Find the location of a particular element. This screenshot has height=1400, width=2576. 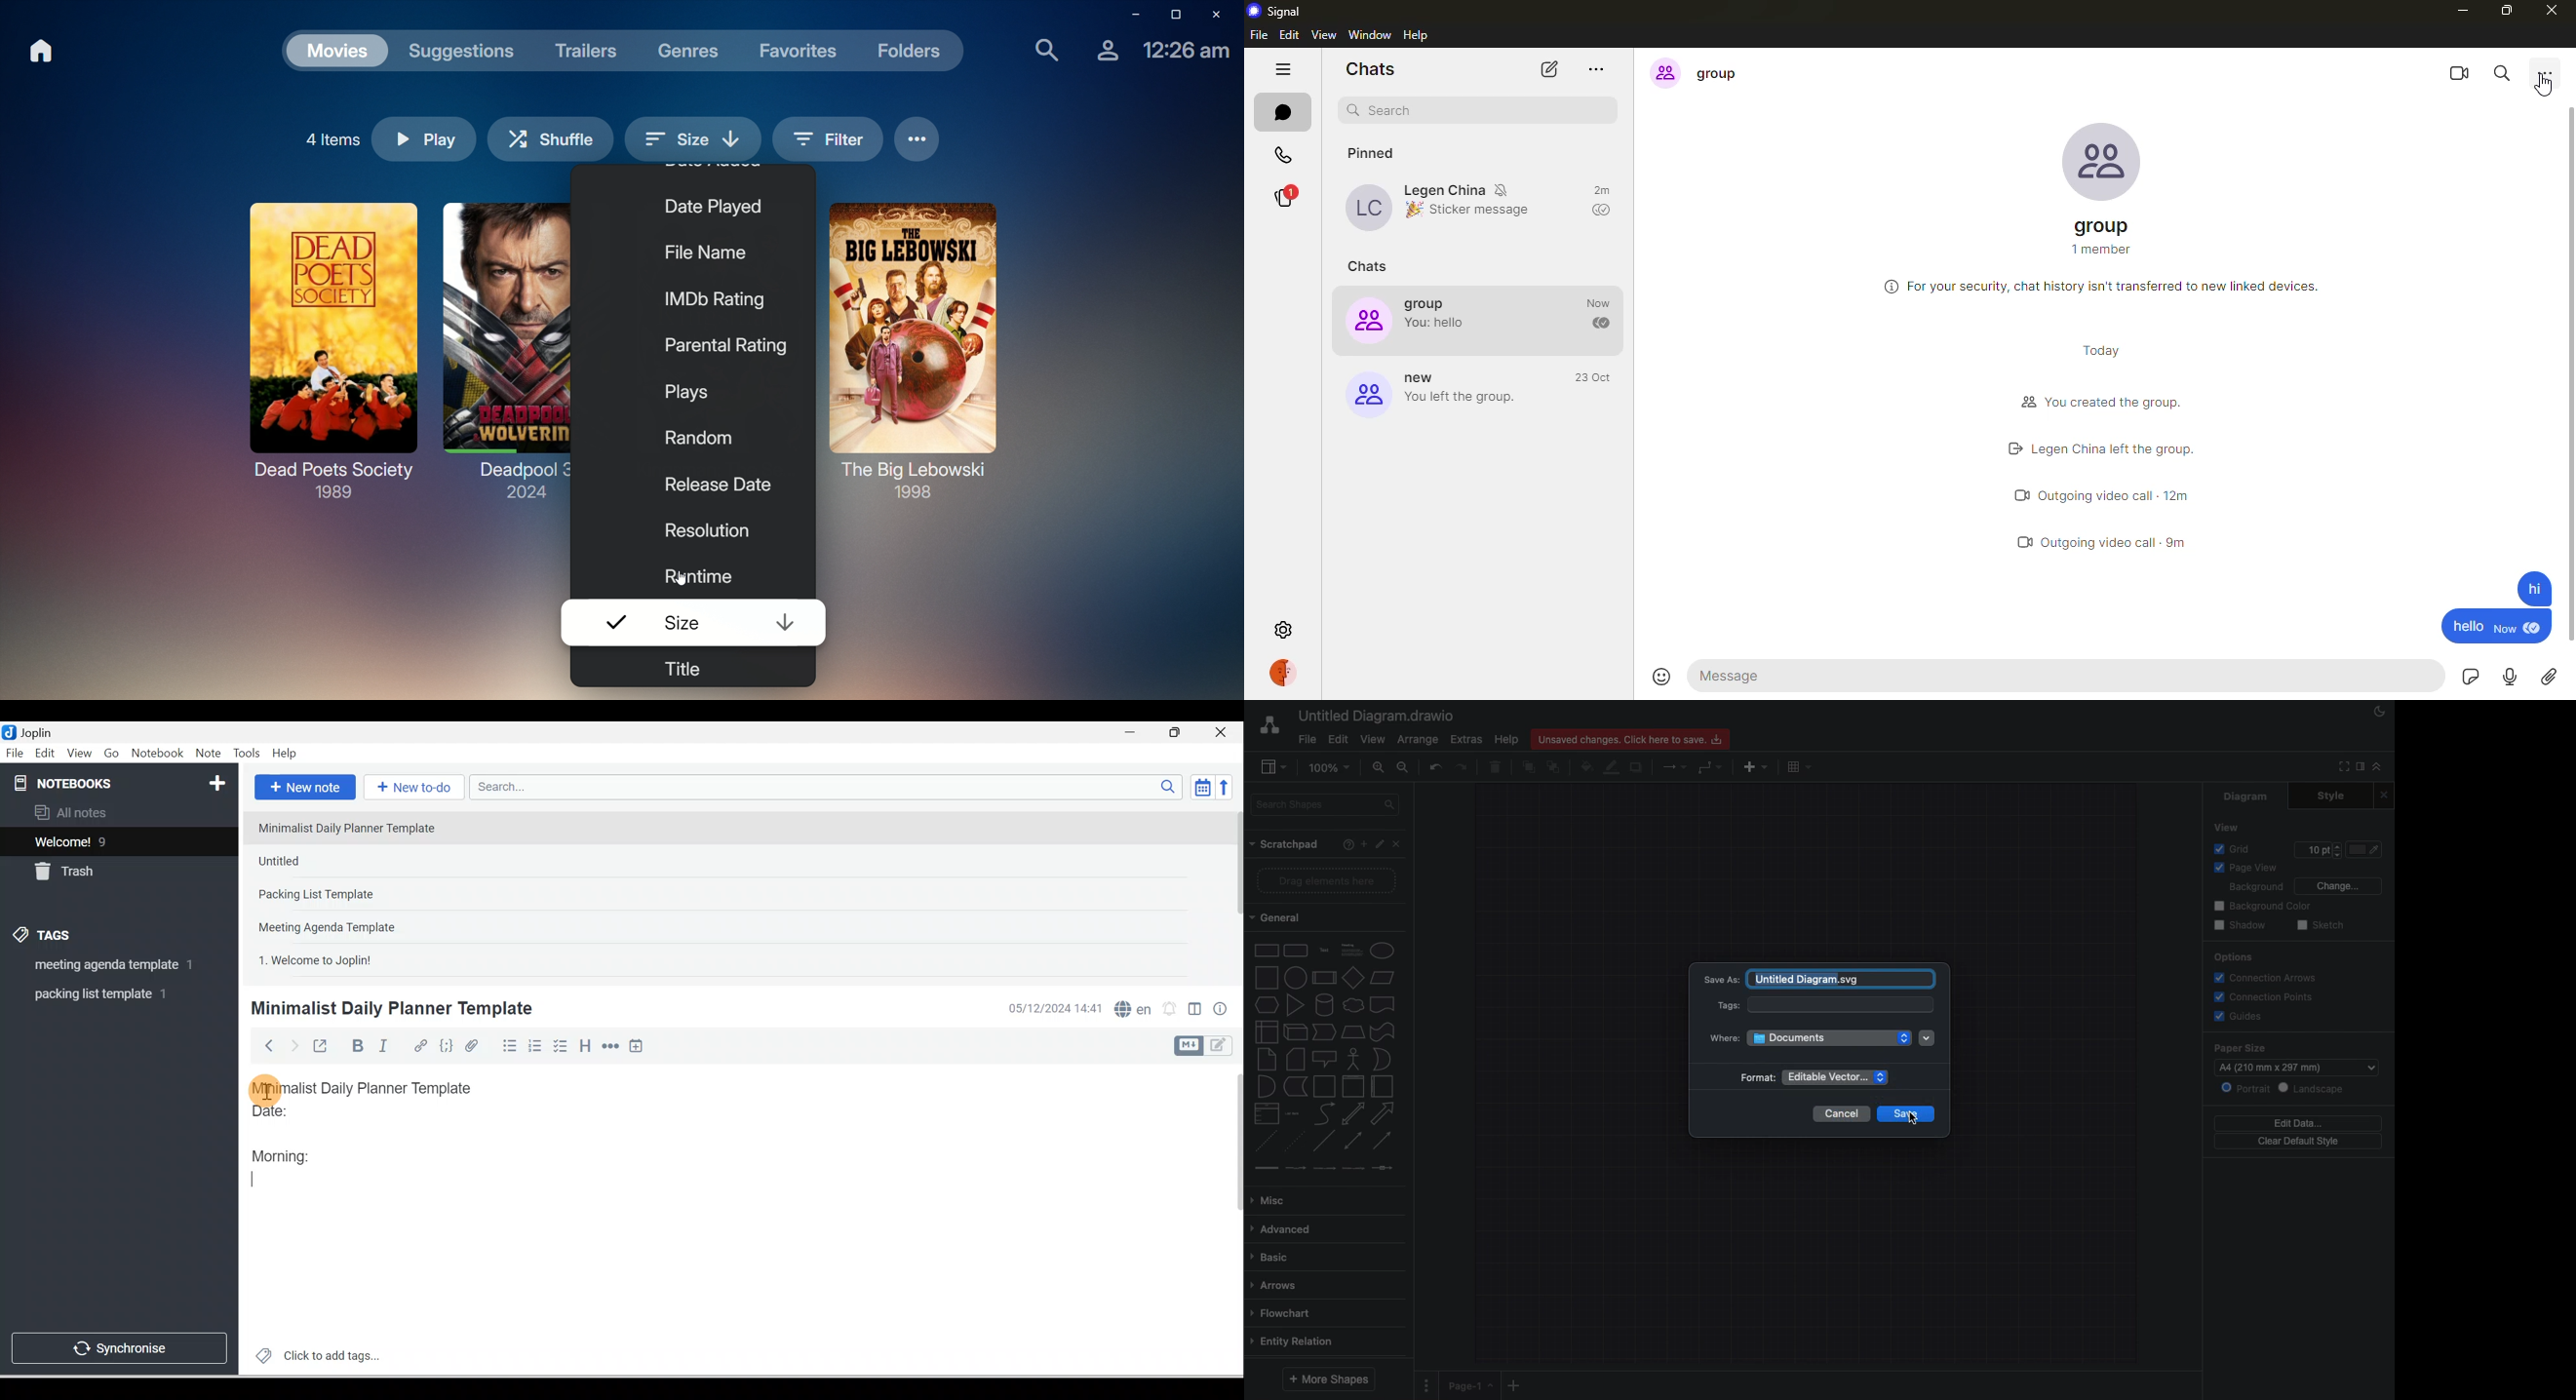

group logo is located at coordinates (2023, 403).